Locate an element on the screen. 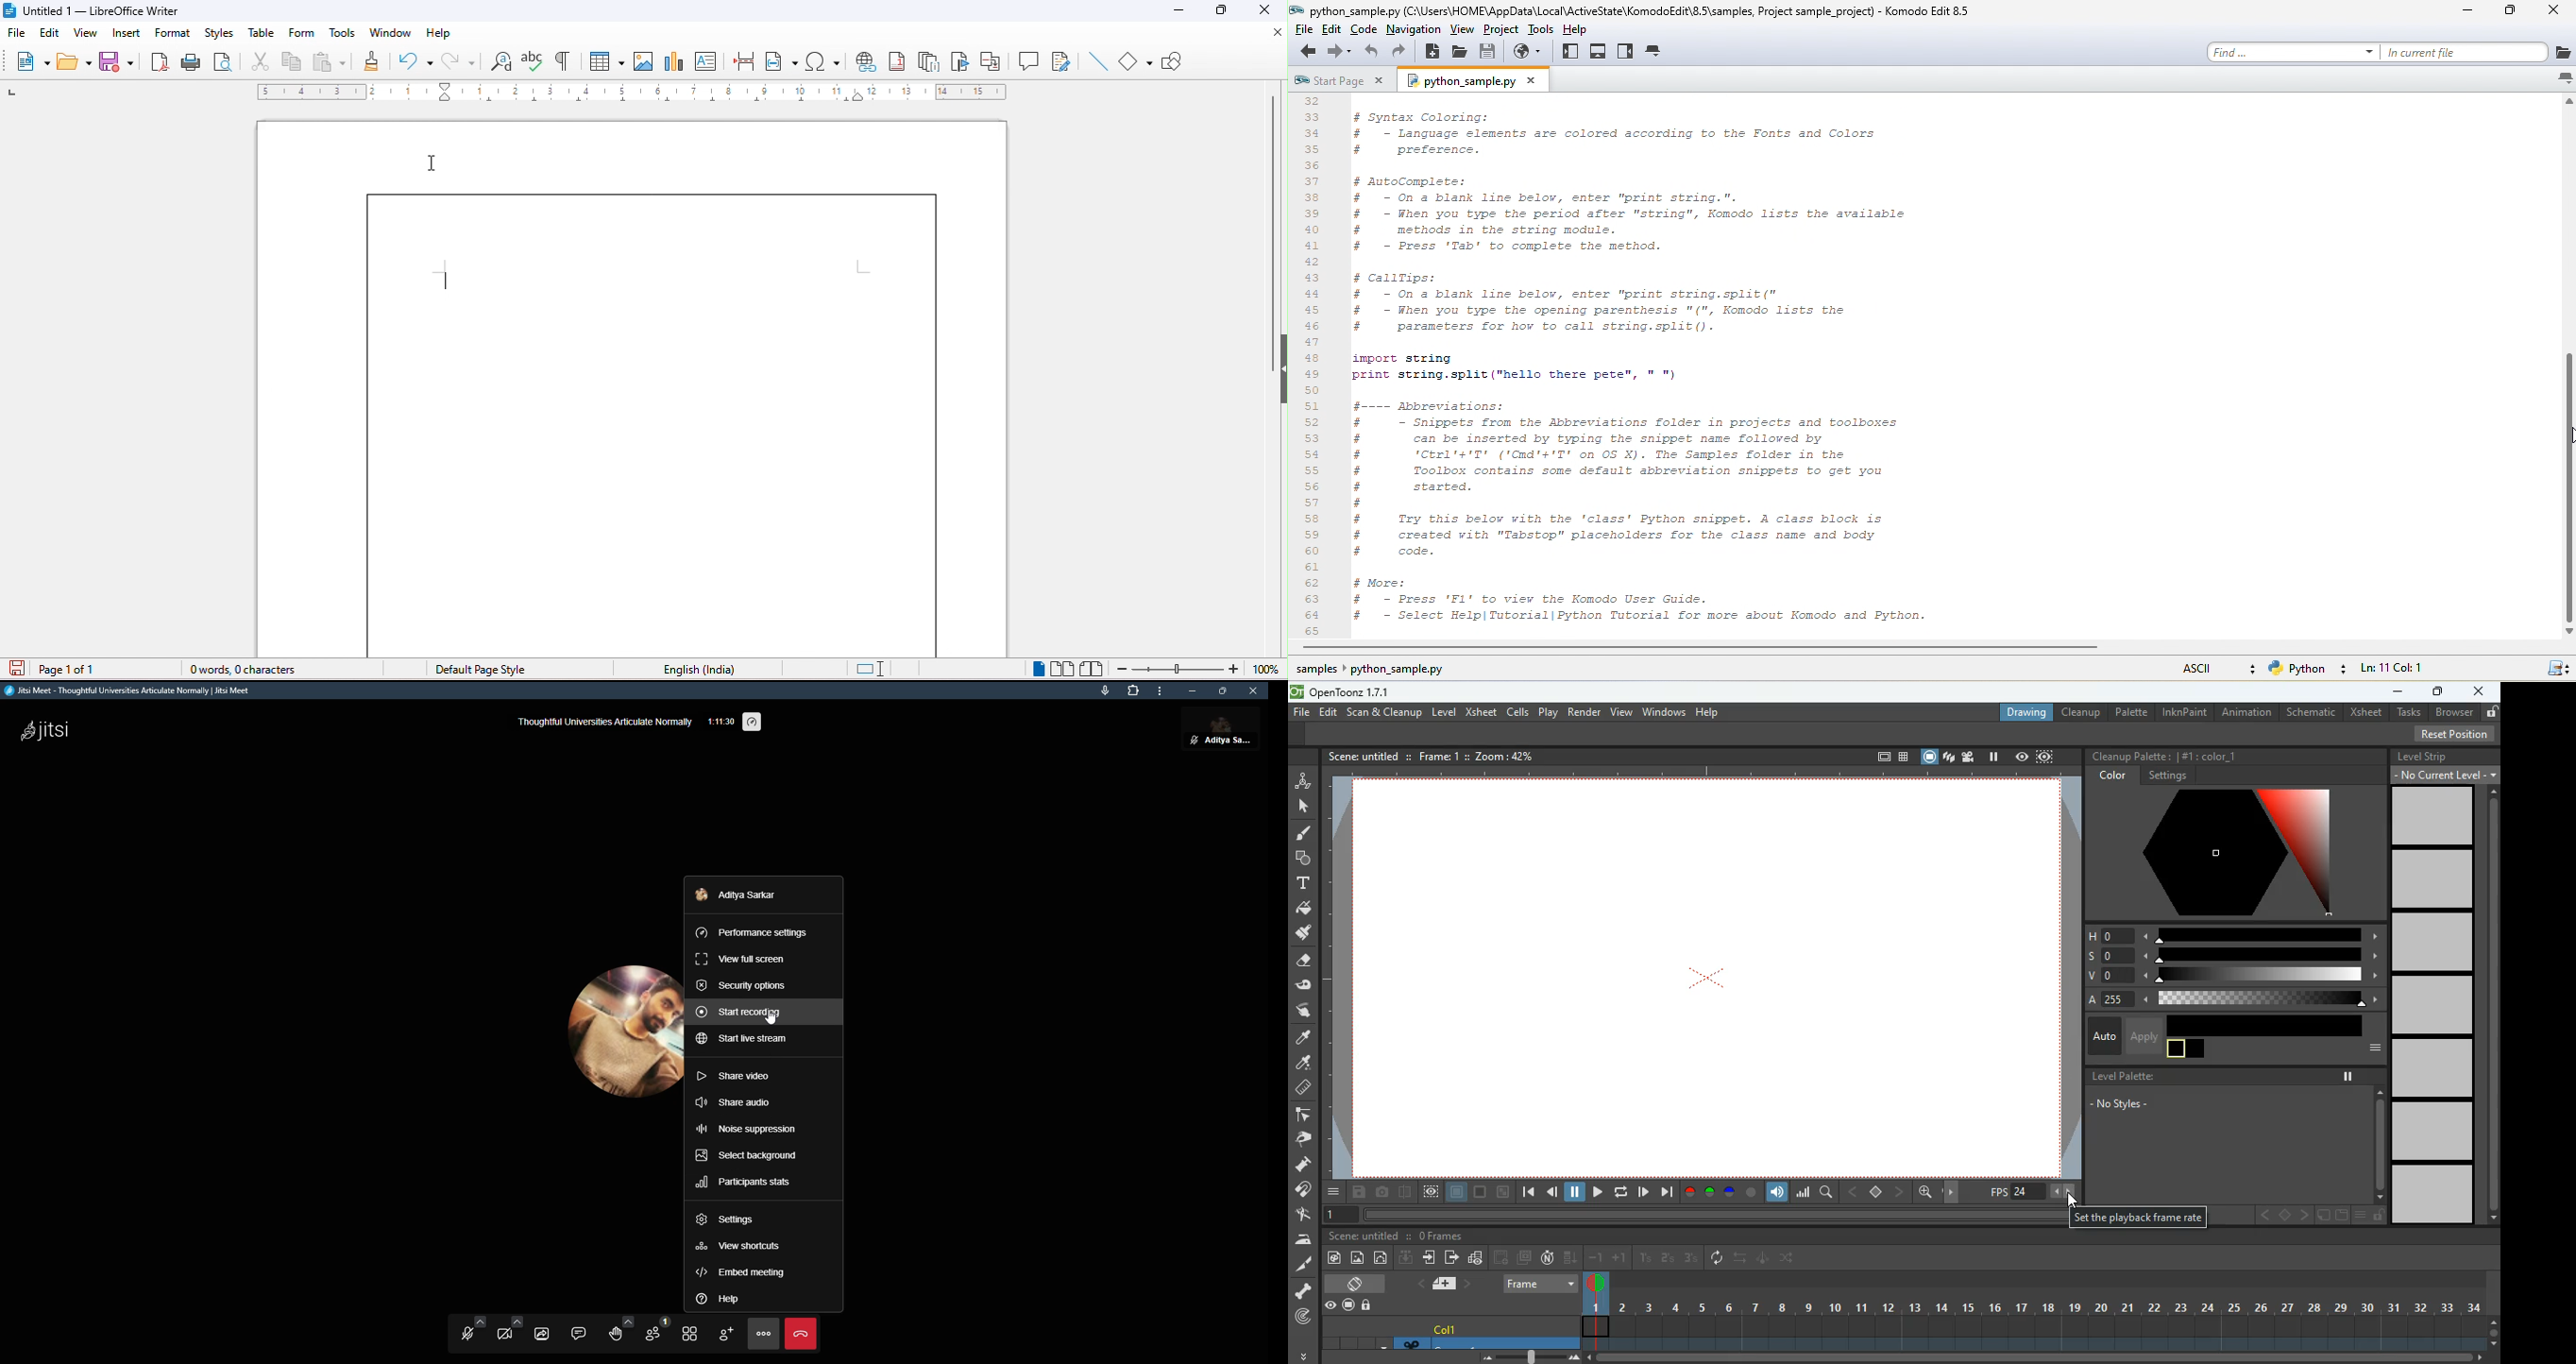 The height and width of the screenshot is (1372, 2576). view fullscreen is located at coordinates (742, 958).